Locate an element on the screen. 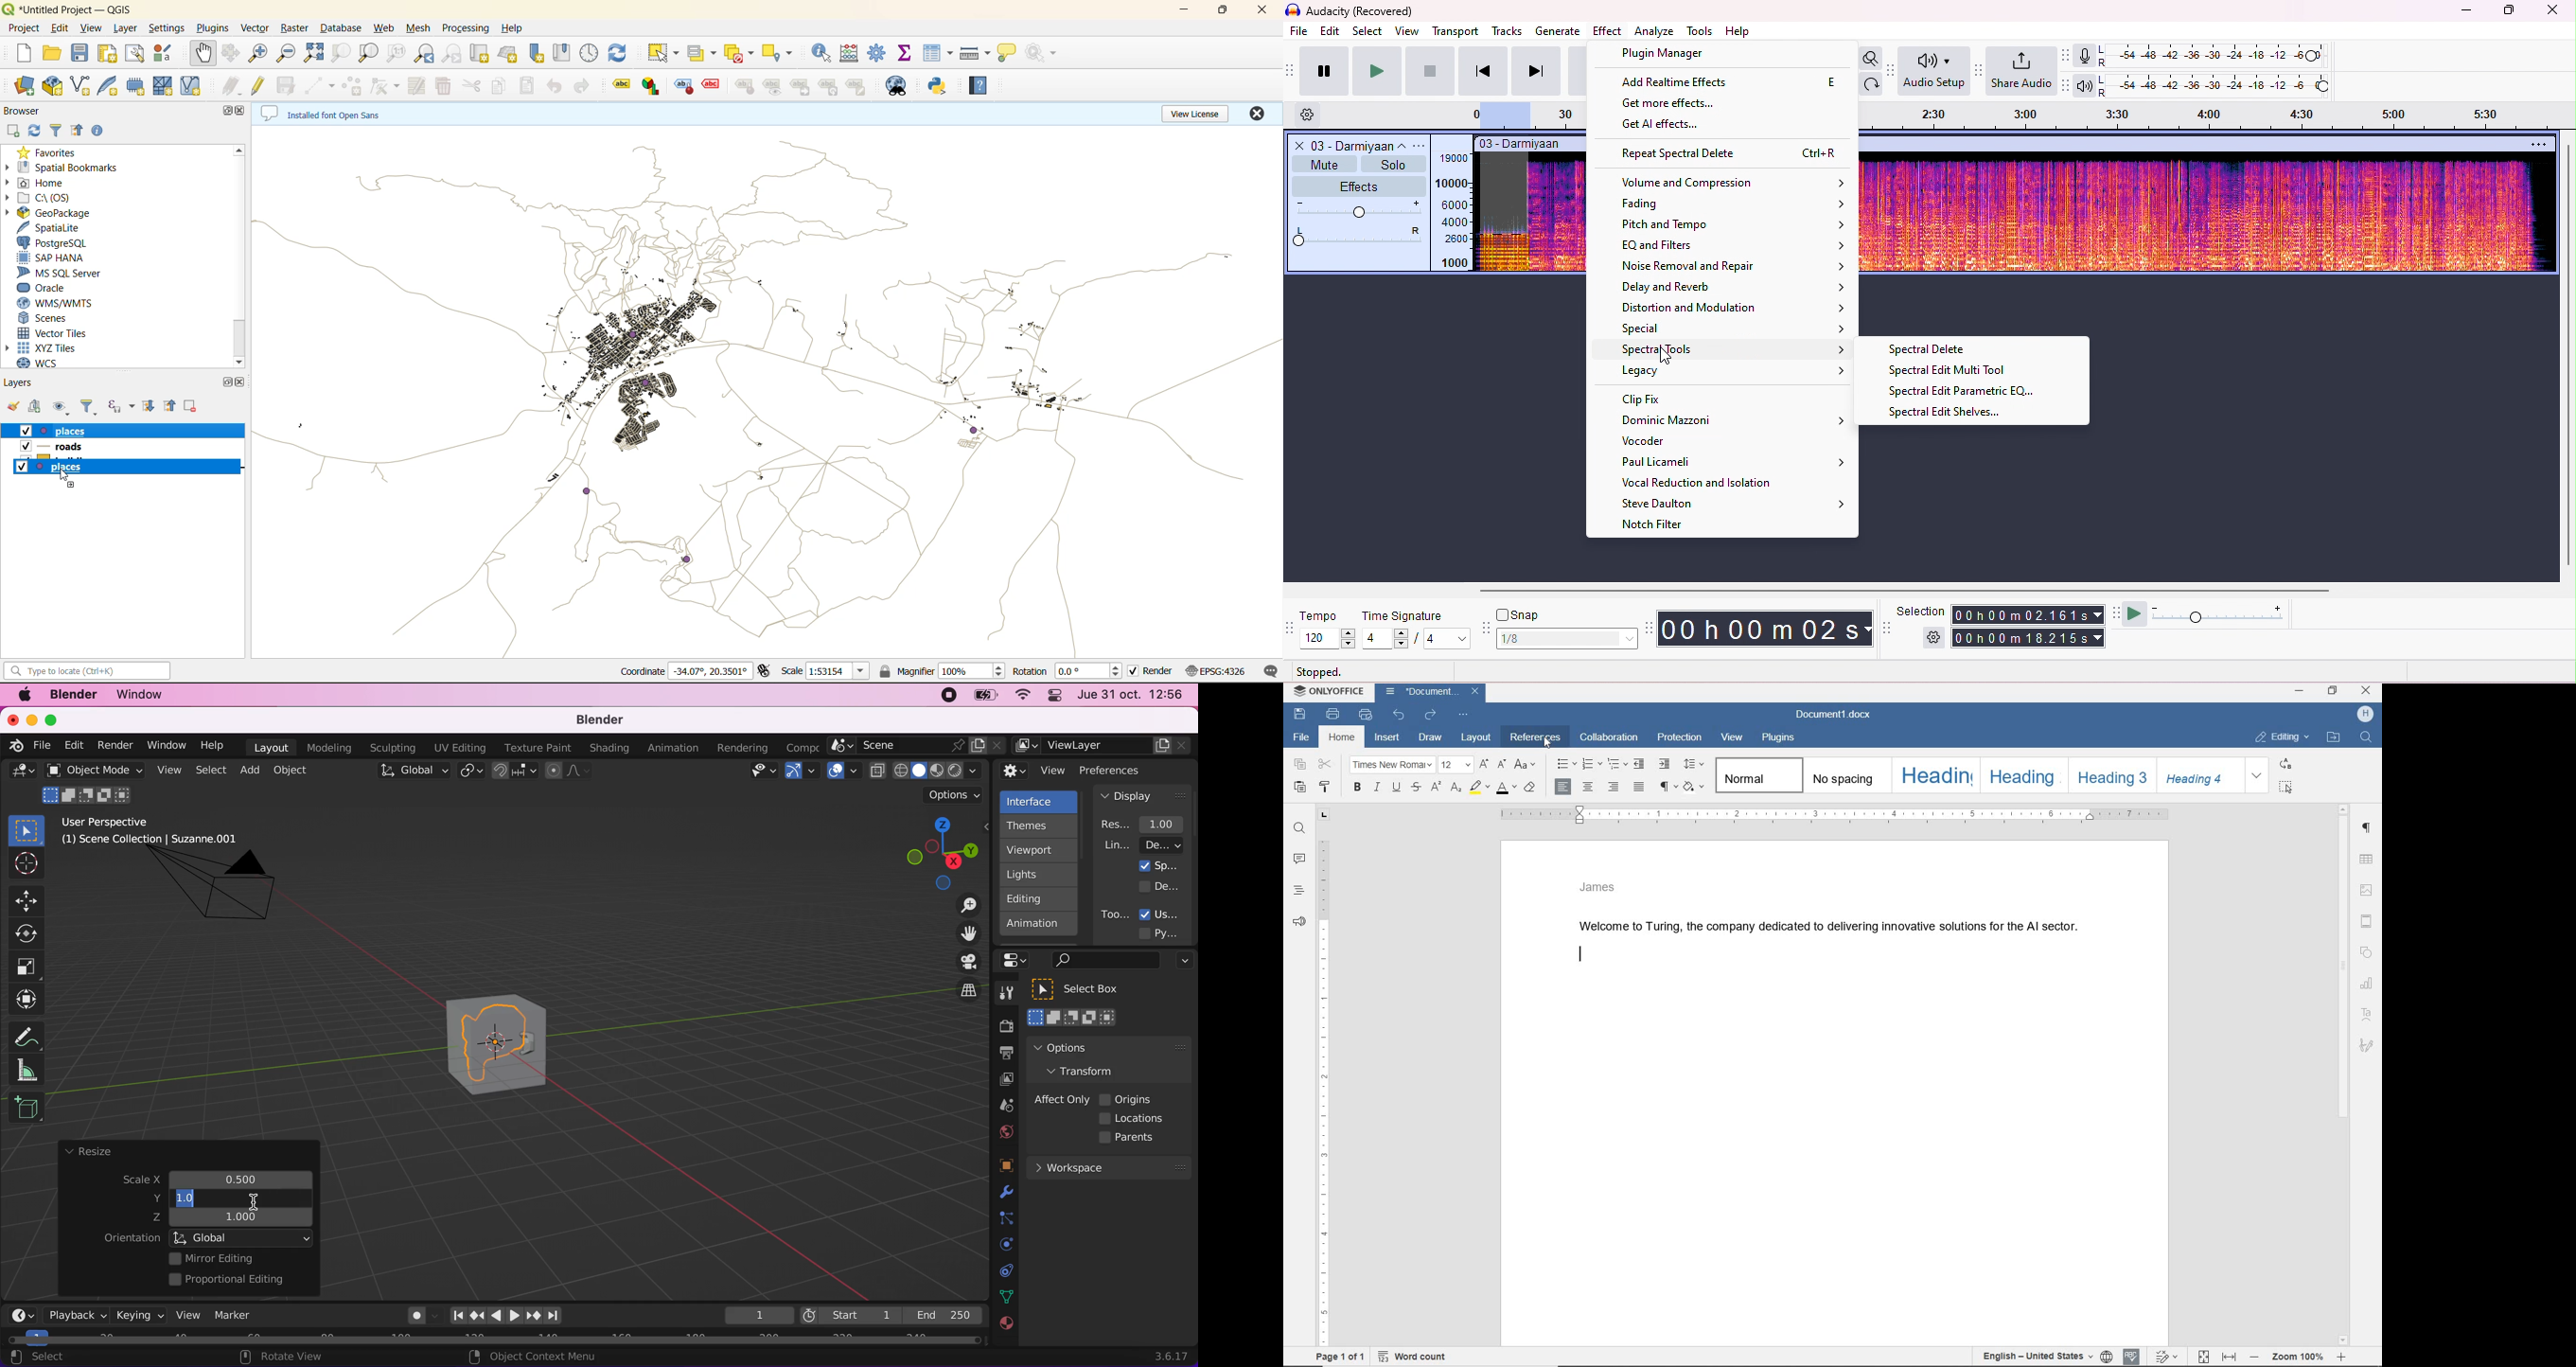  multilevel list is located at coordinates (1616, 765).